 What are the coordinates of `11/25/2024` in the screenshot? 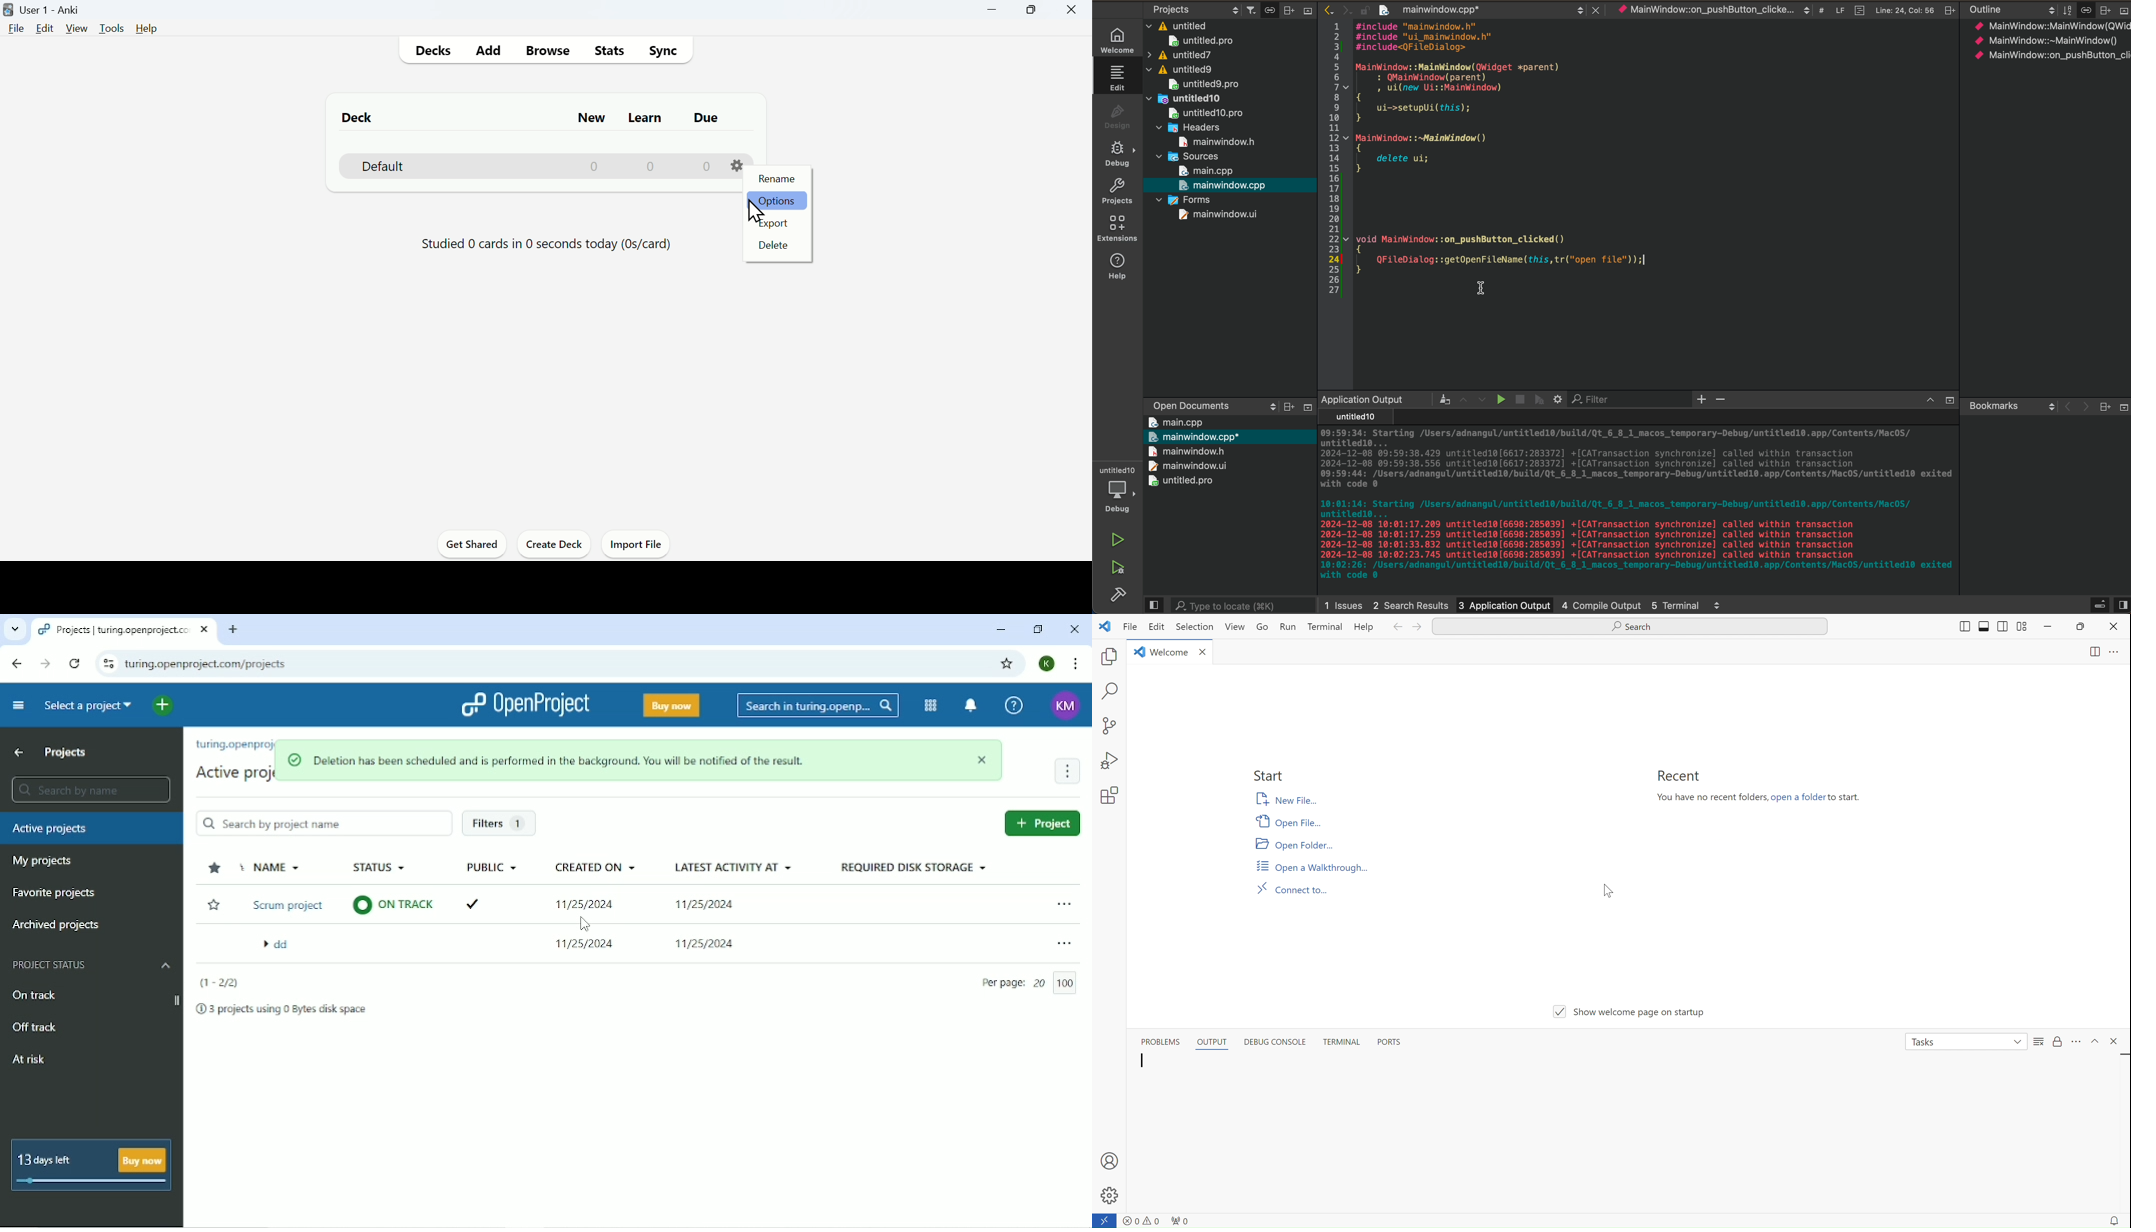 It's located at (584, 945).